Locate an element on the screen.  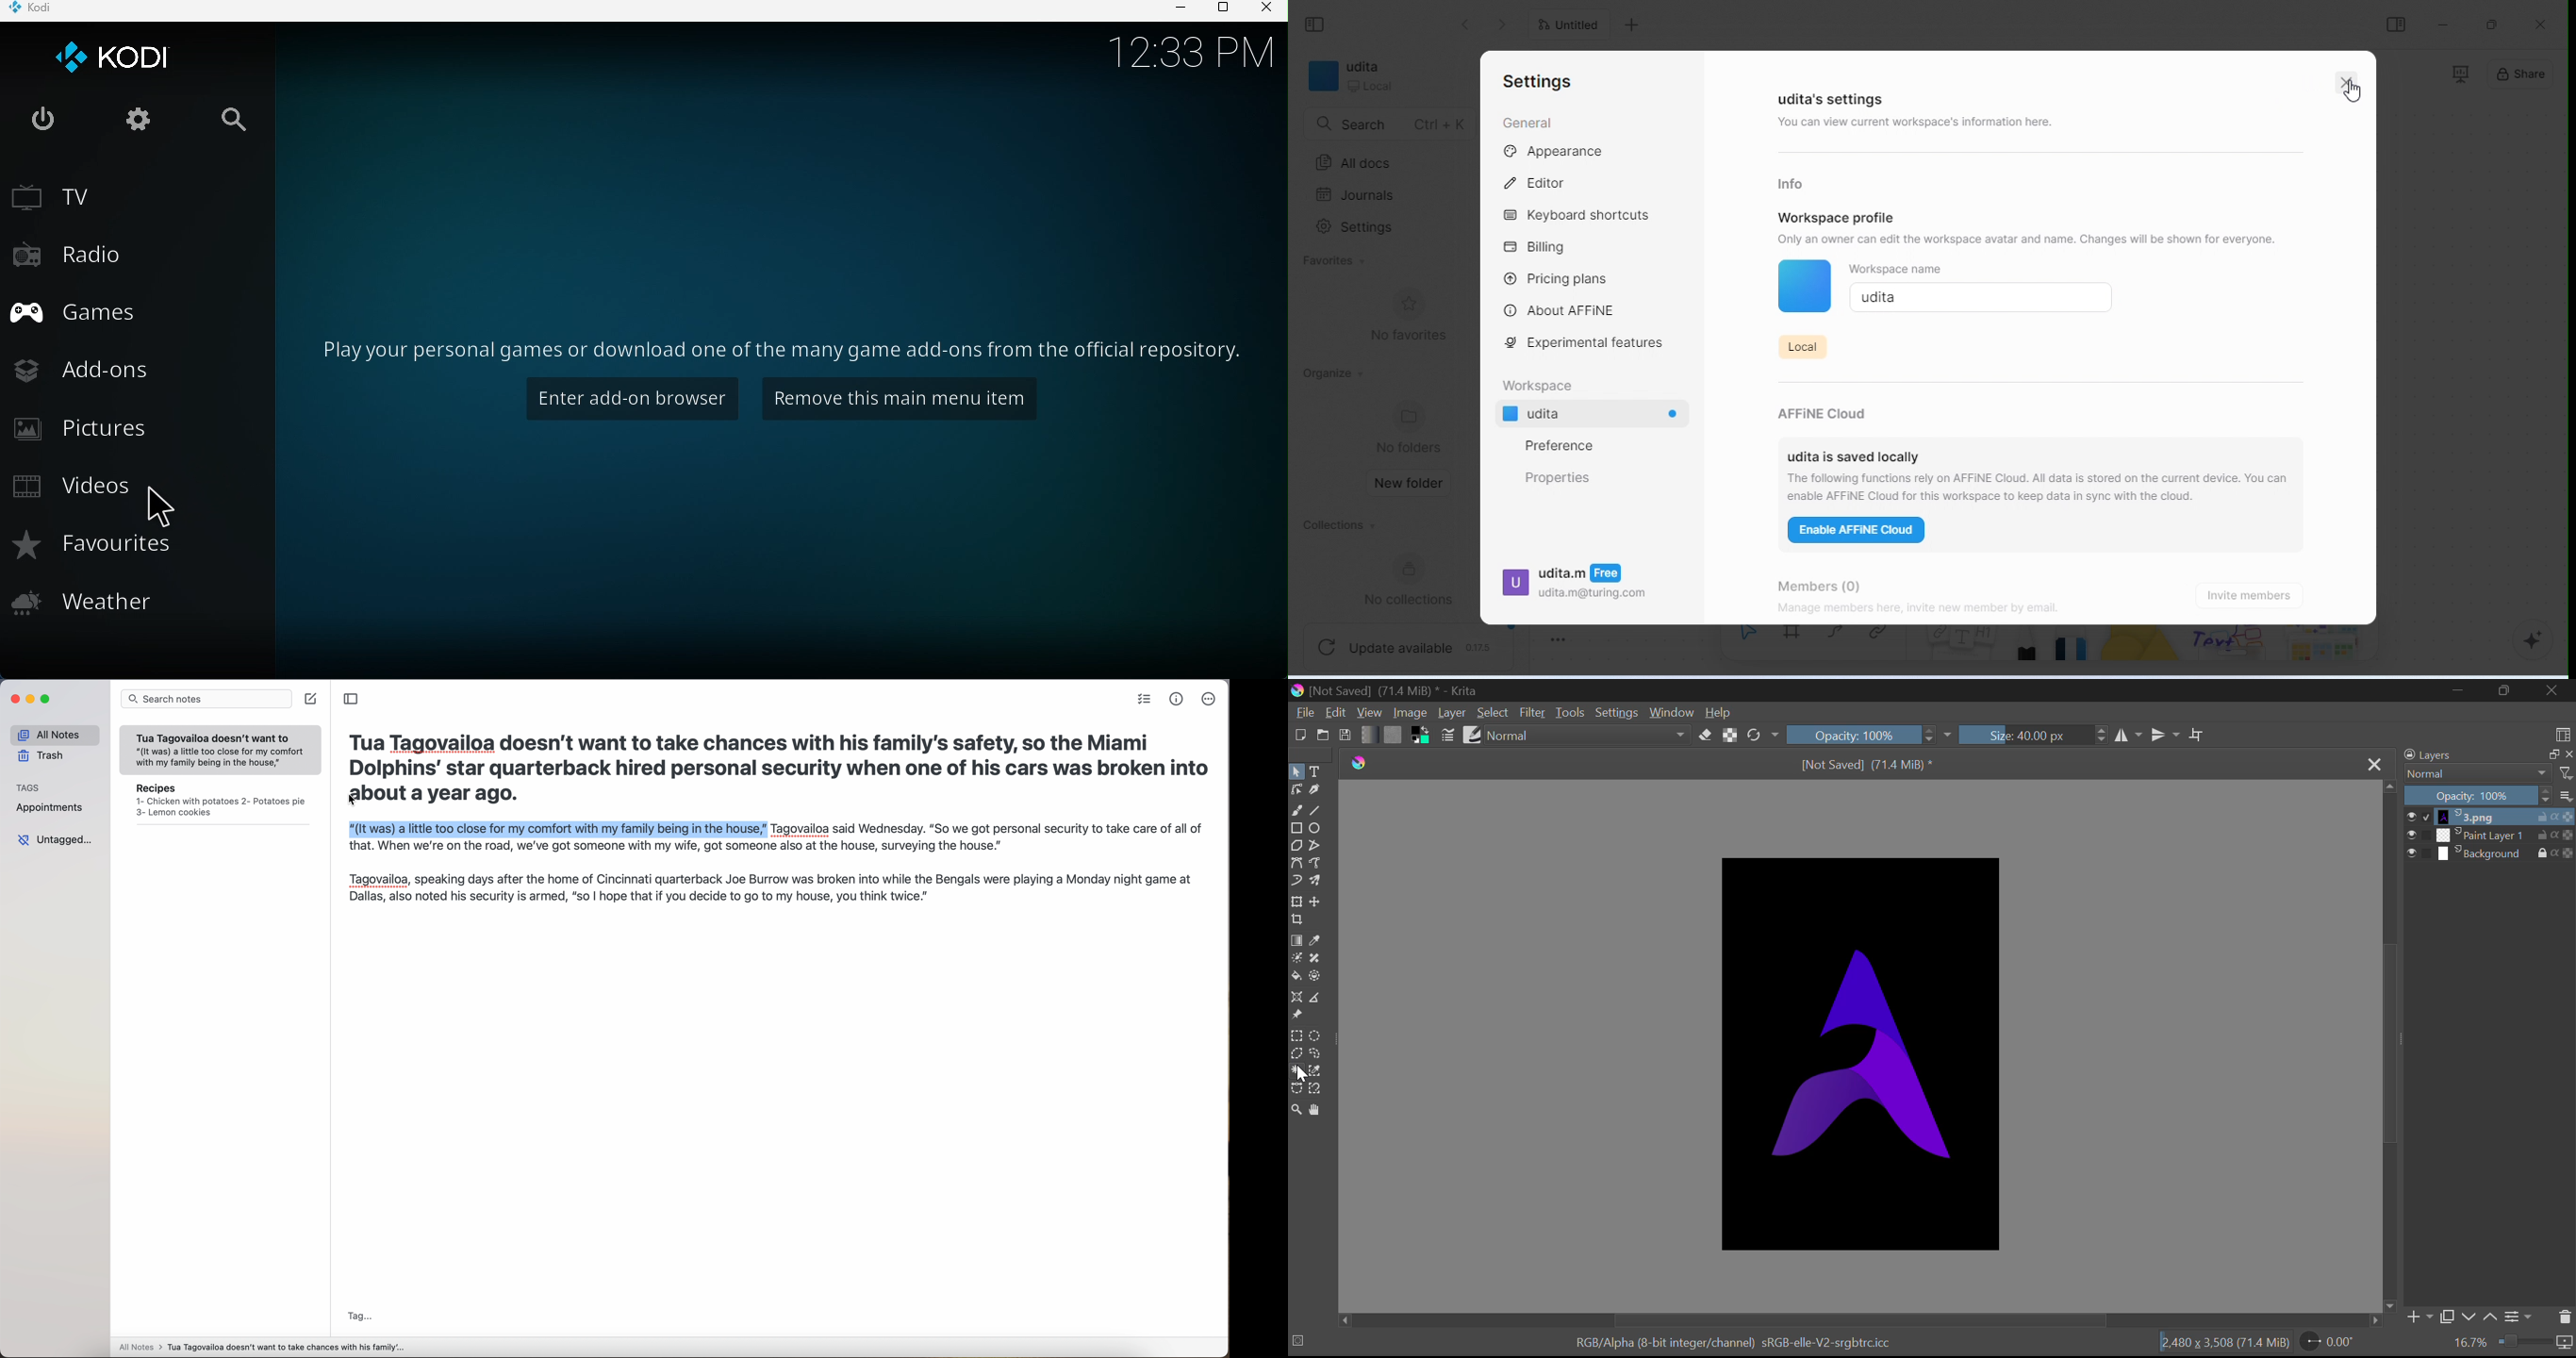
Add-ons is located at coordinates (91, 368).